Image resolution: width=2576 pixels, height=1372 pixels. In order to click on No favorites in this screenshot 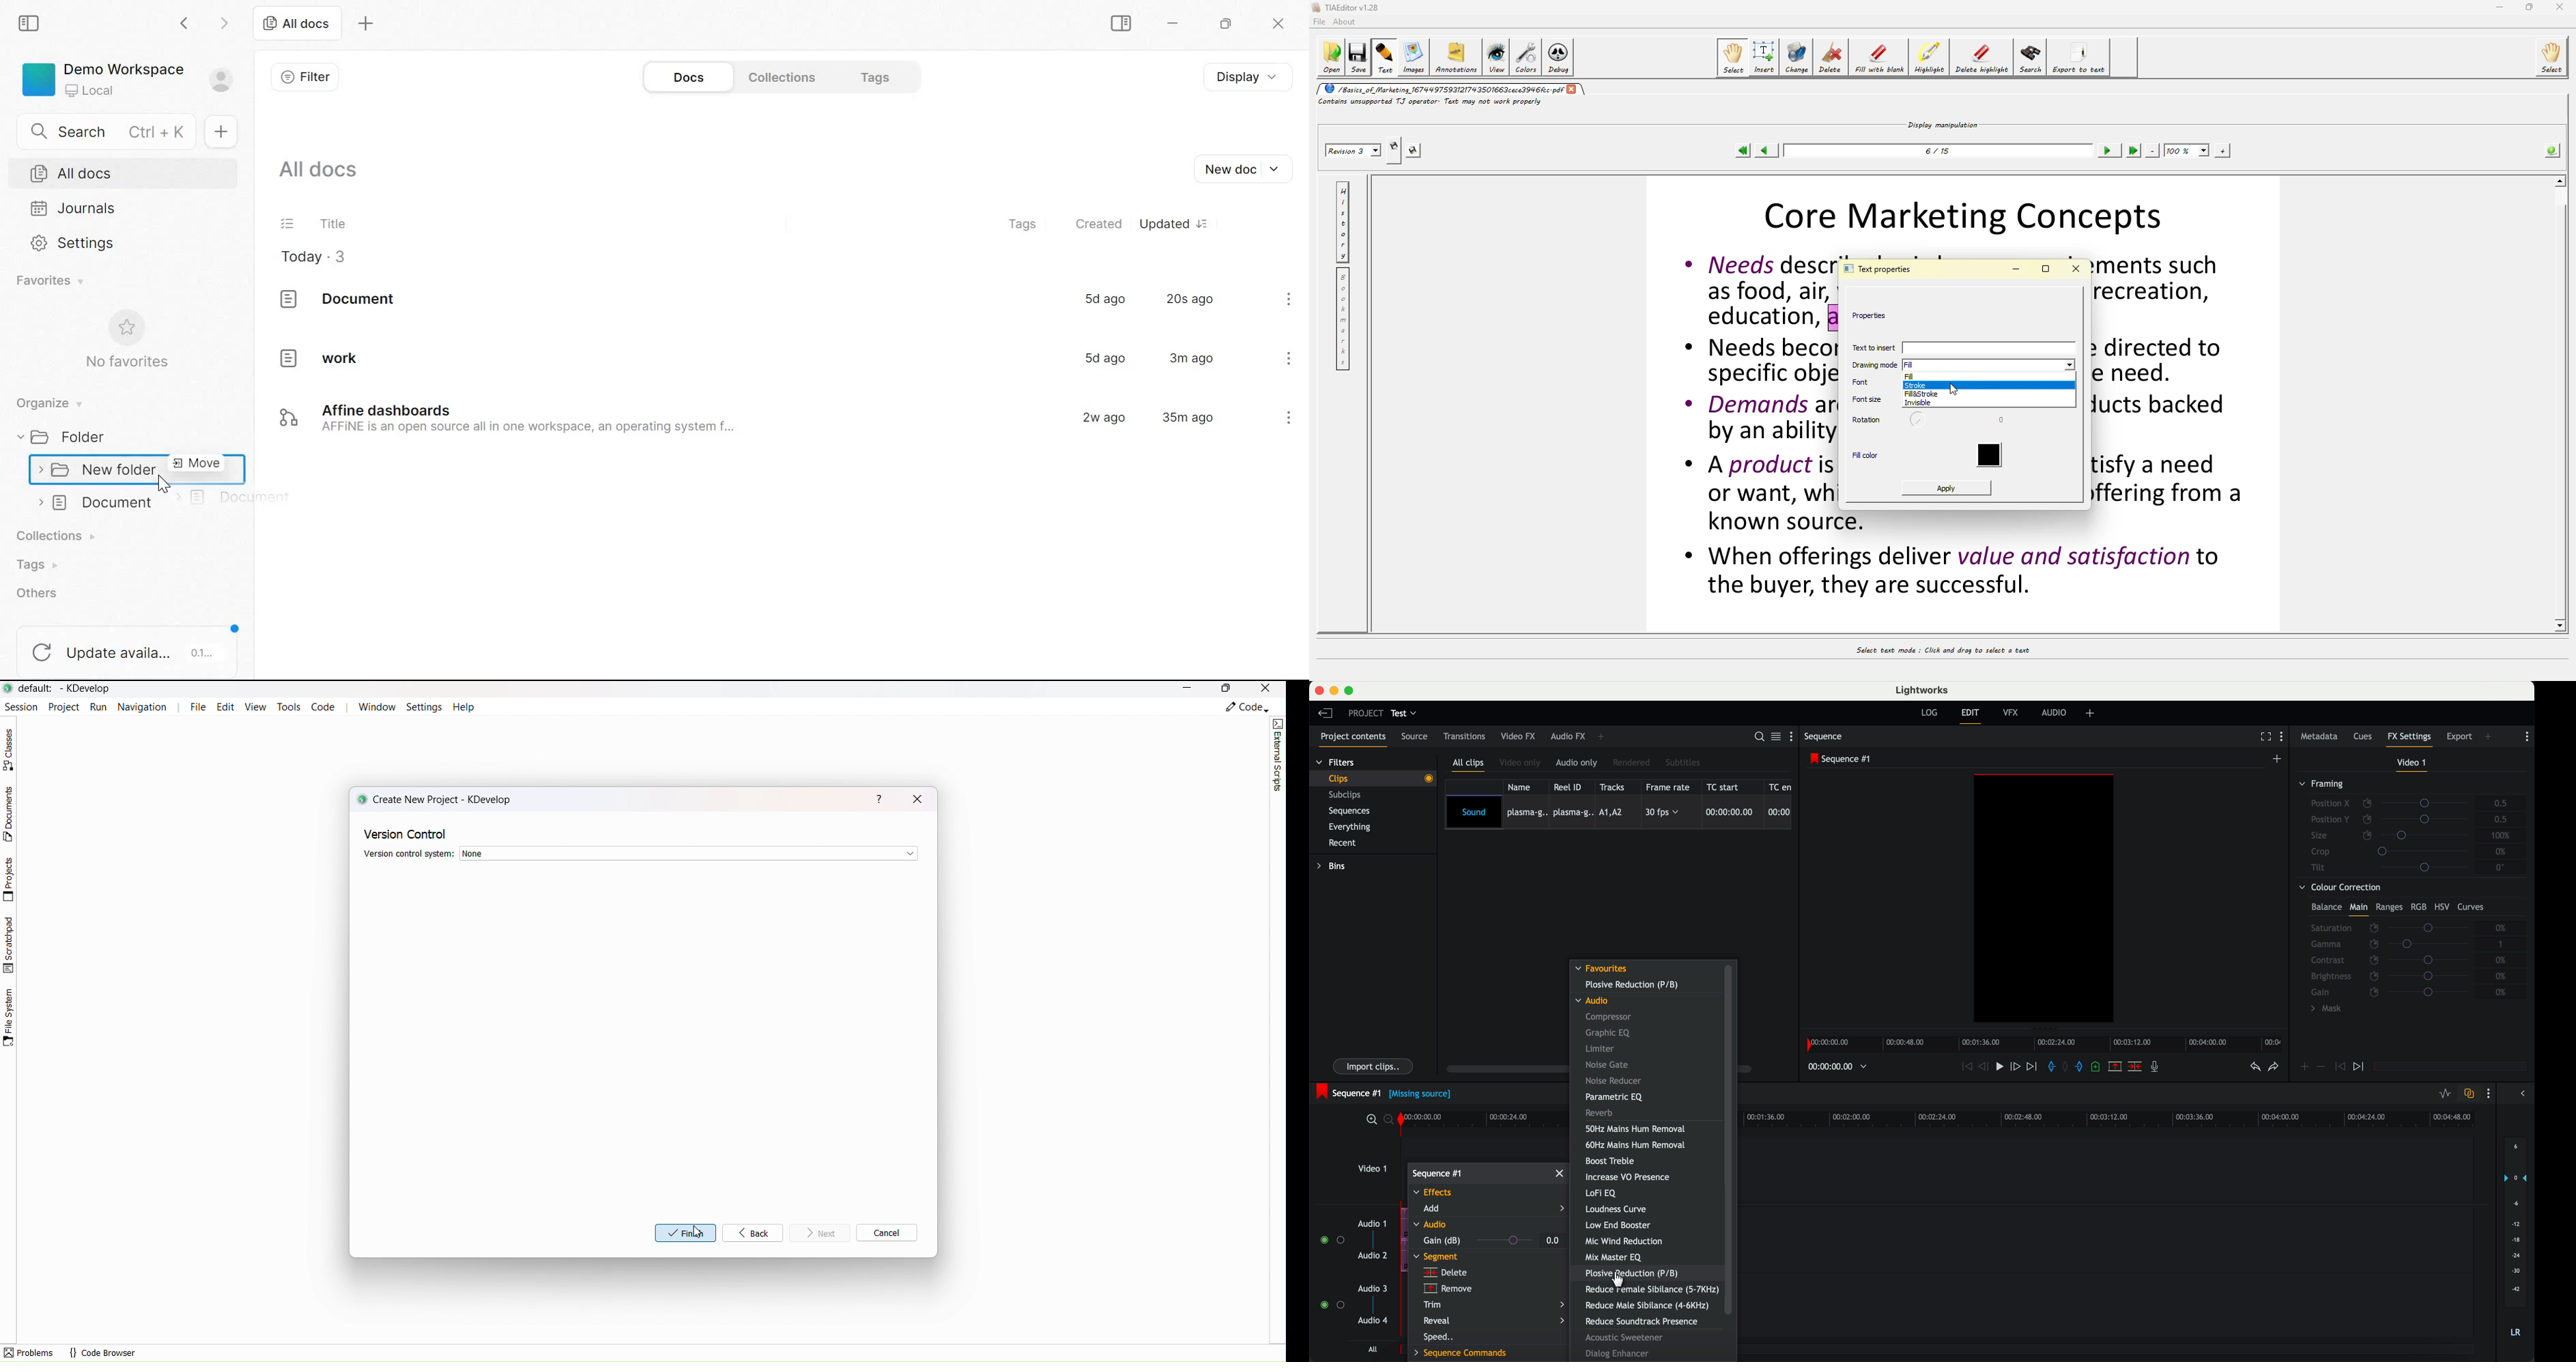, I will do `click(126, 342)`.